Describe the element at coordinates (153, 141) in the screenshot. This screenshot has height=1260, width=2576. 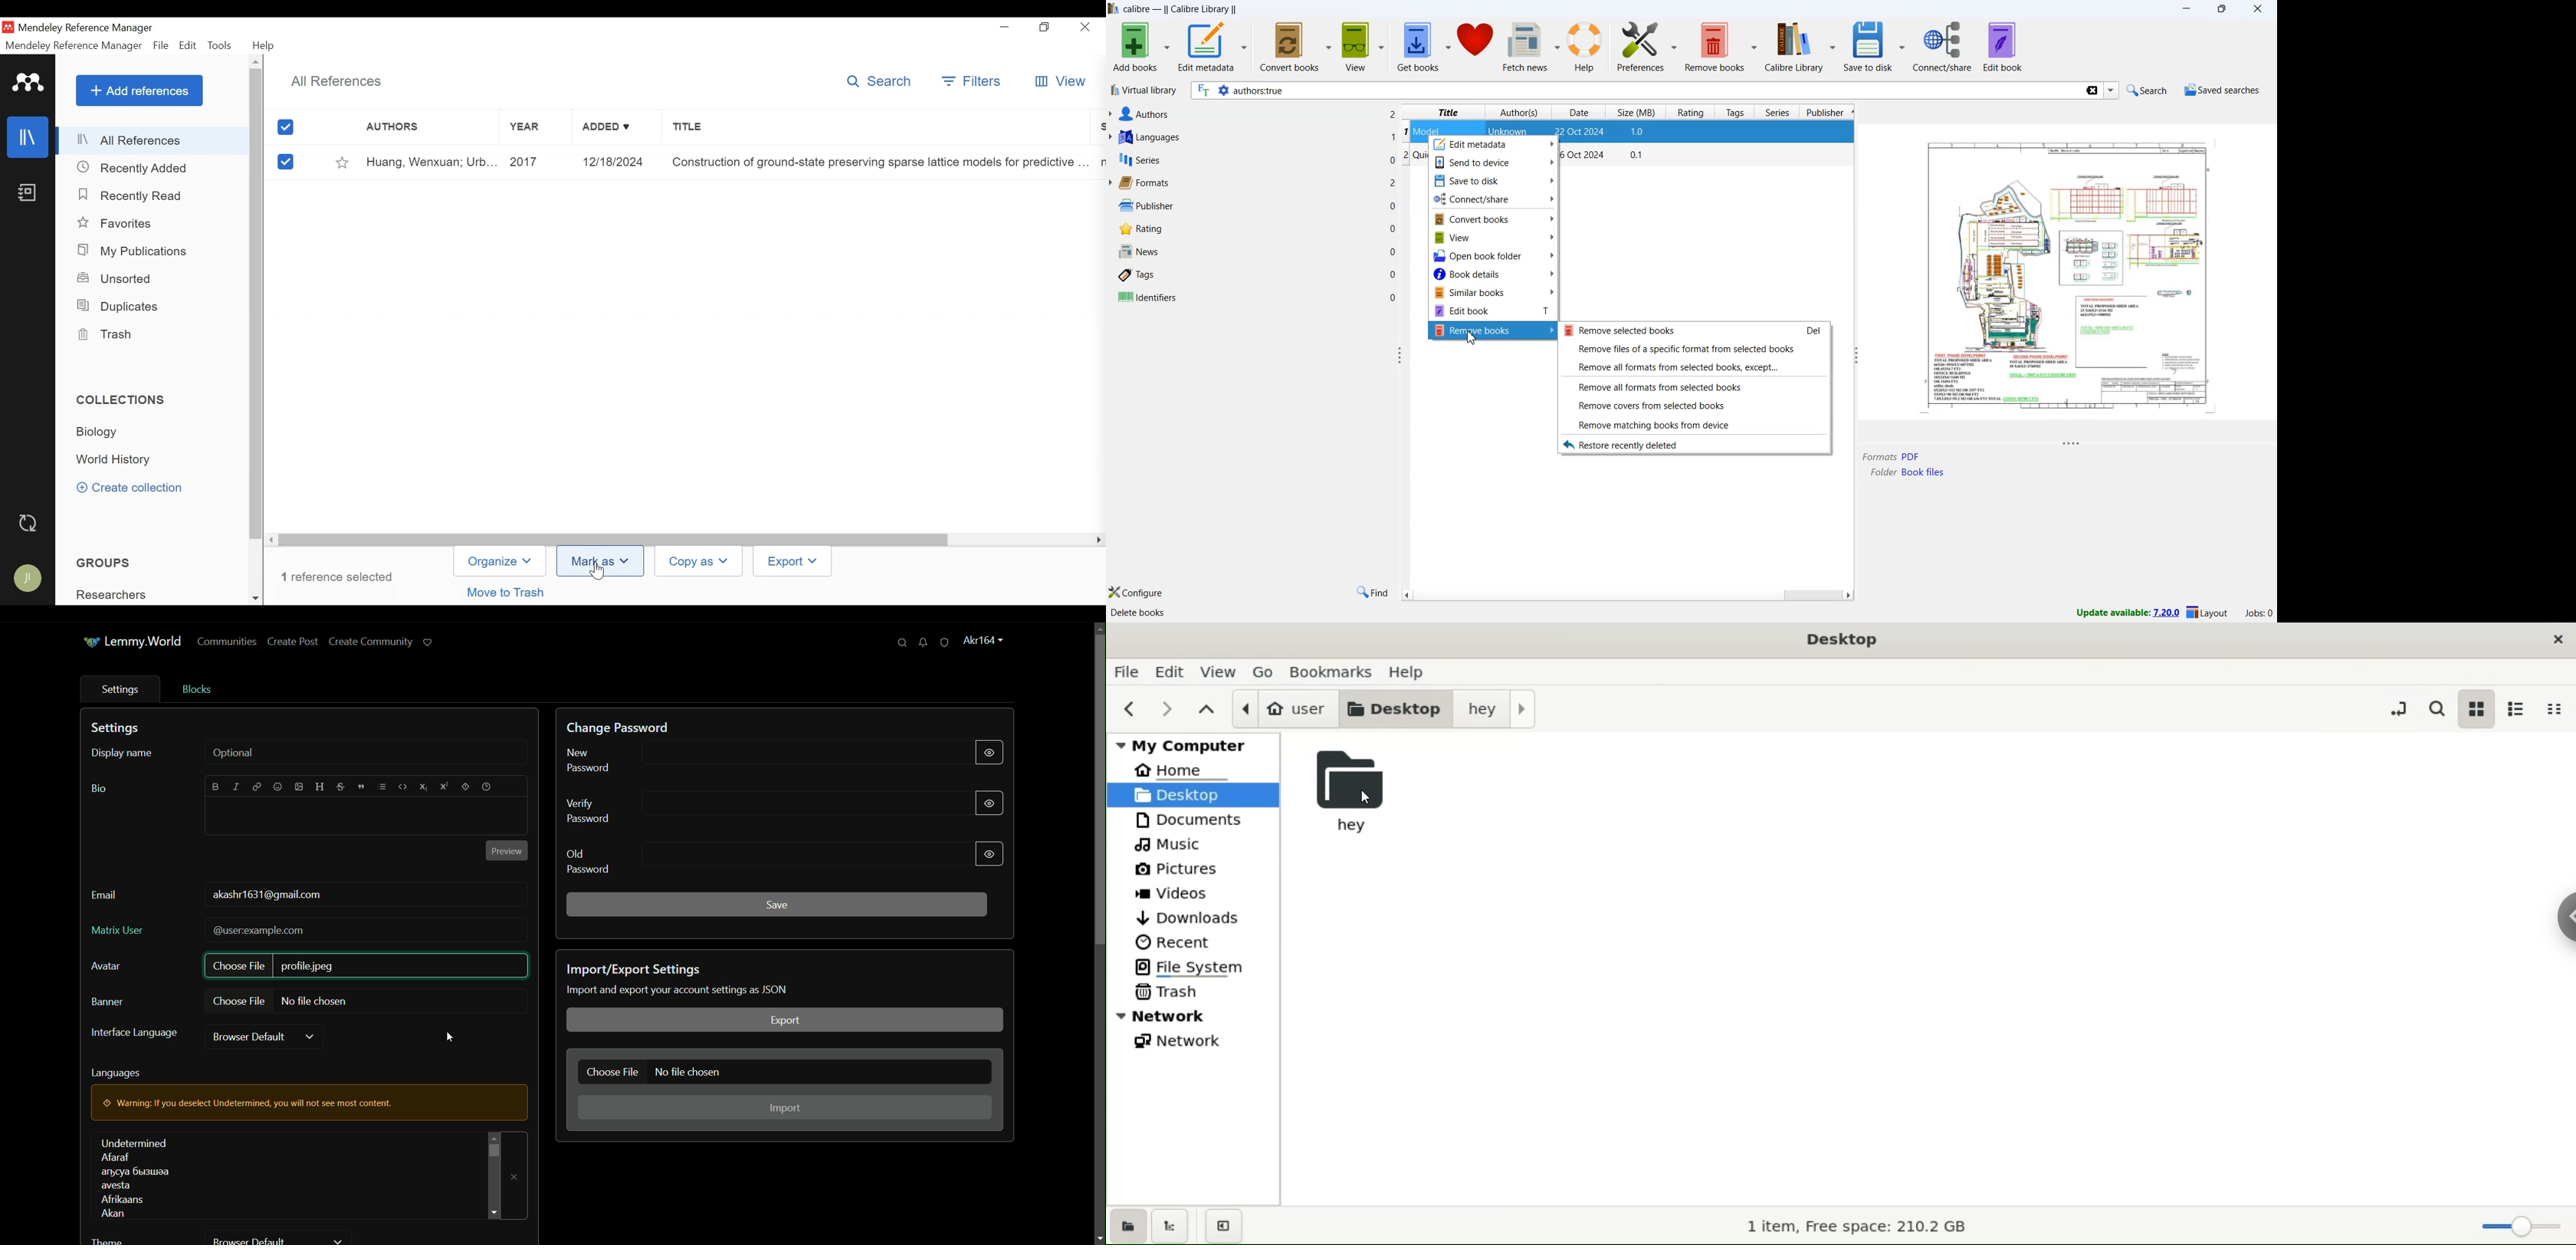
I see `All References` at that location.